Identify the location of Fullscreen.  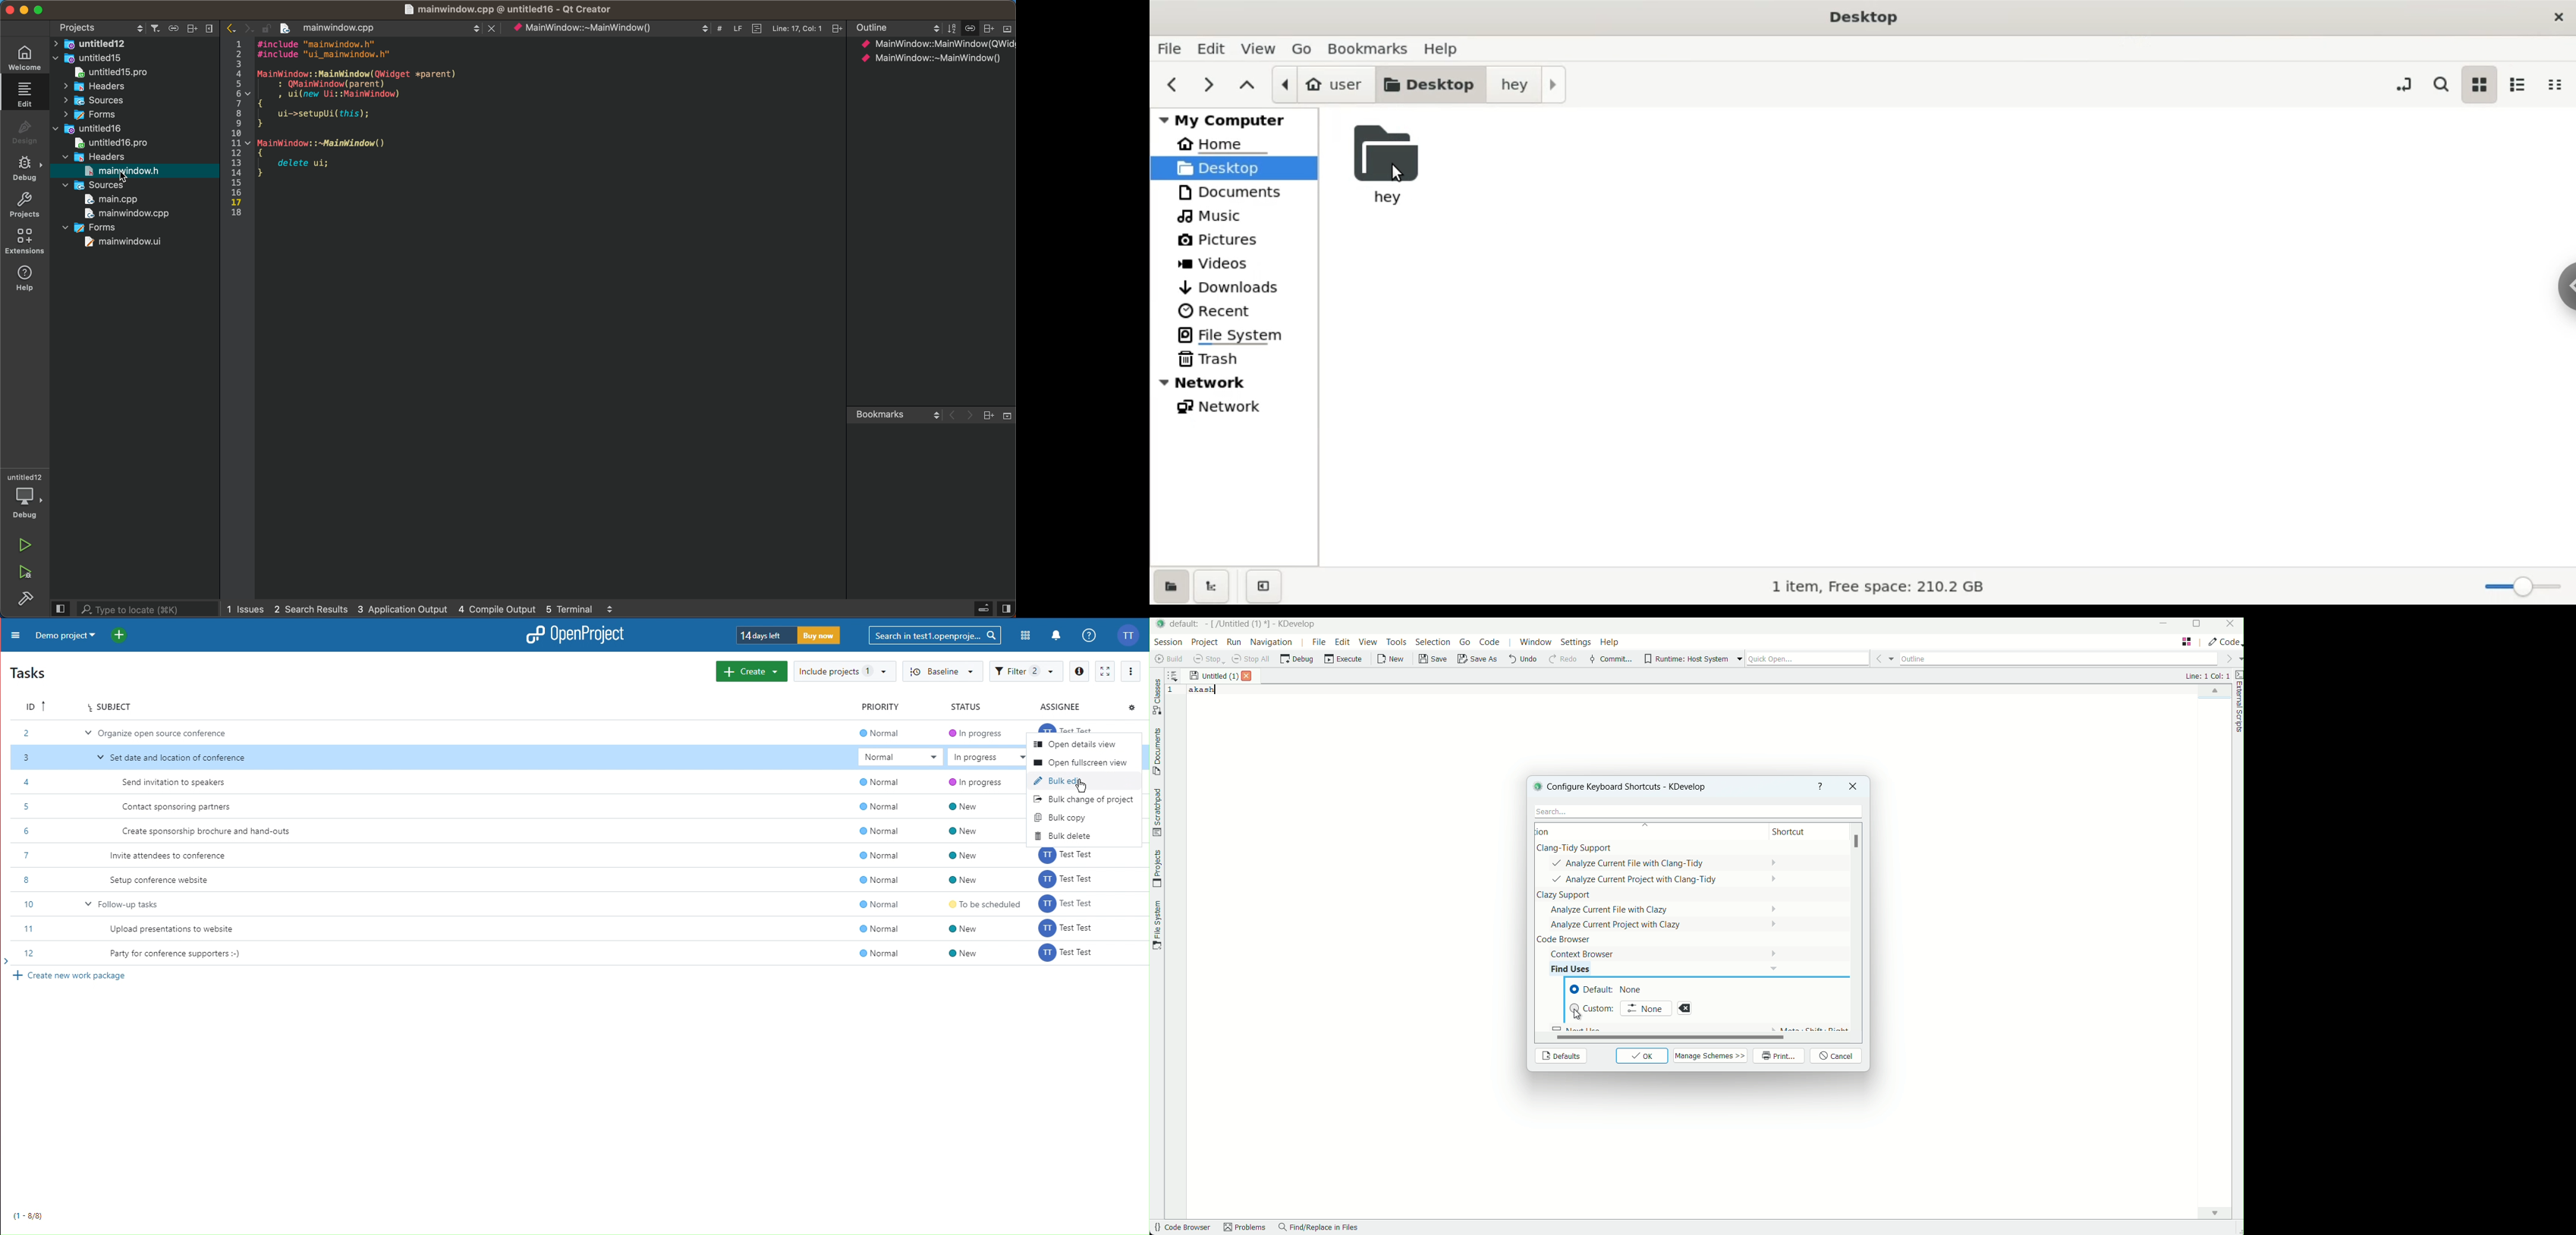
(1105, 671).